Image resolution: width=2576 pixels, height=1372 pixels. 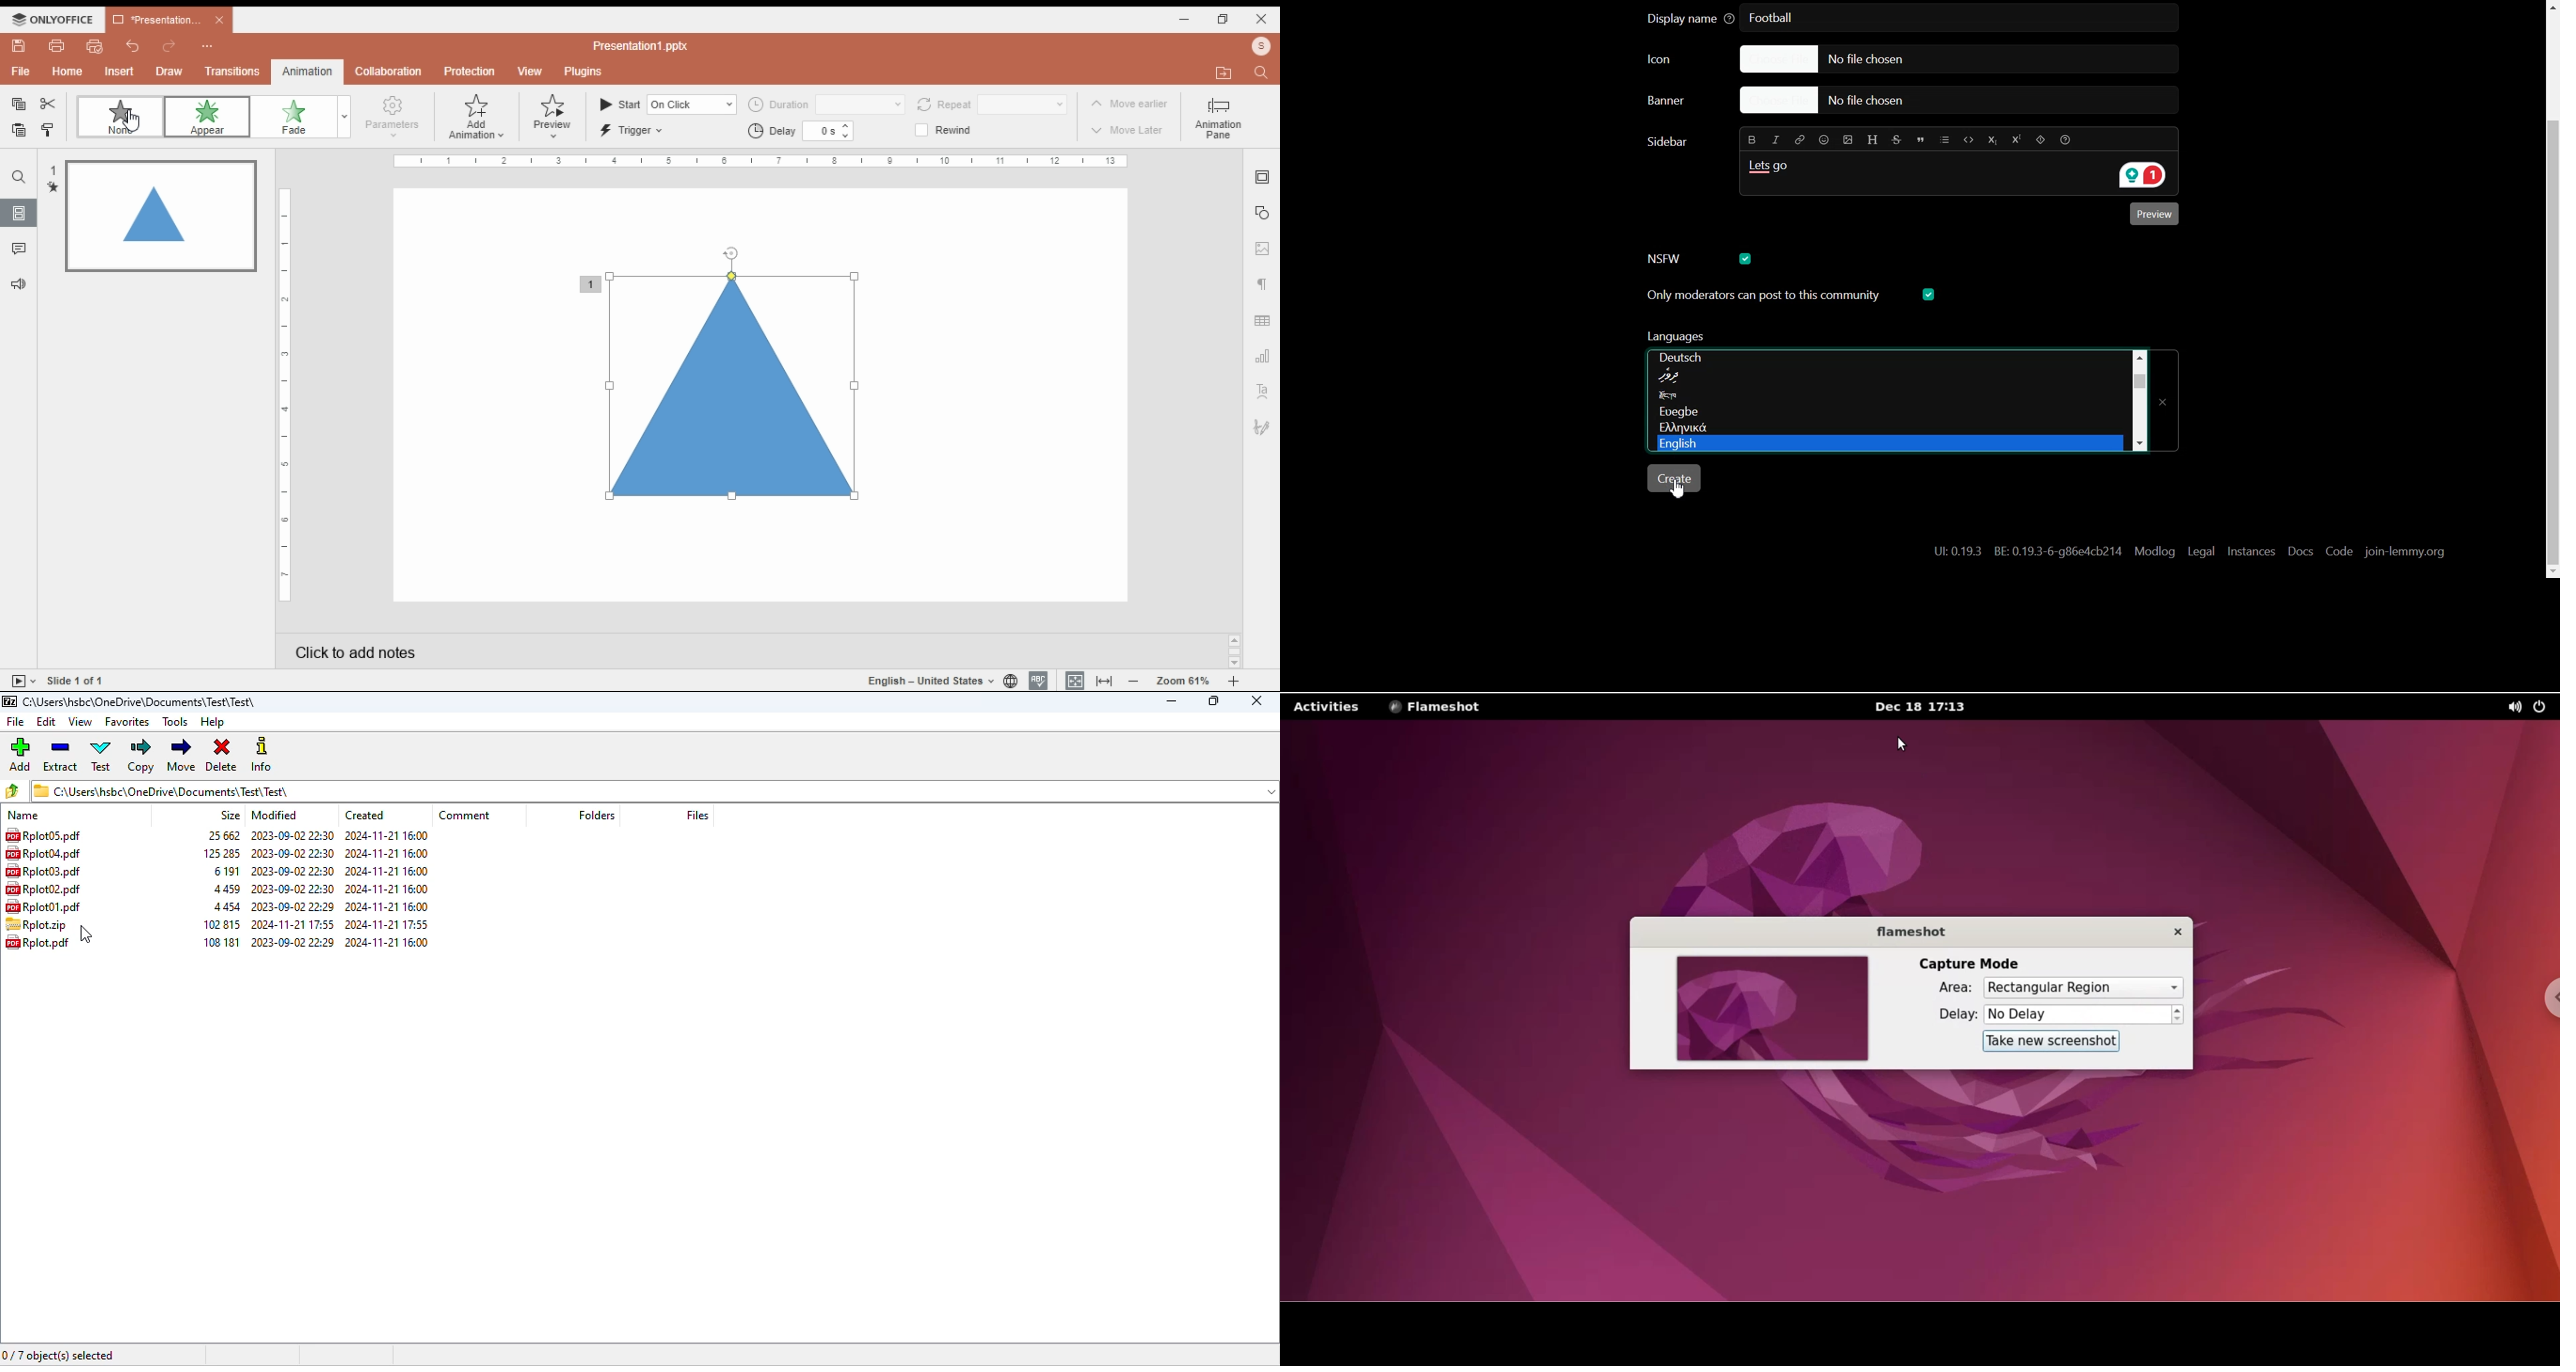 I want to click on insert, so click(x=121, y=72).